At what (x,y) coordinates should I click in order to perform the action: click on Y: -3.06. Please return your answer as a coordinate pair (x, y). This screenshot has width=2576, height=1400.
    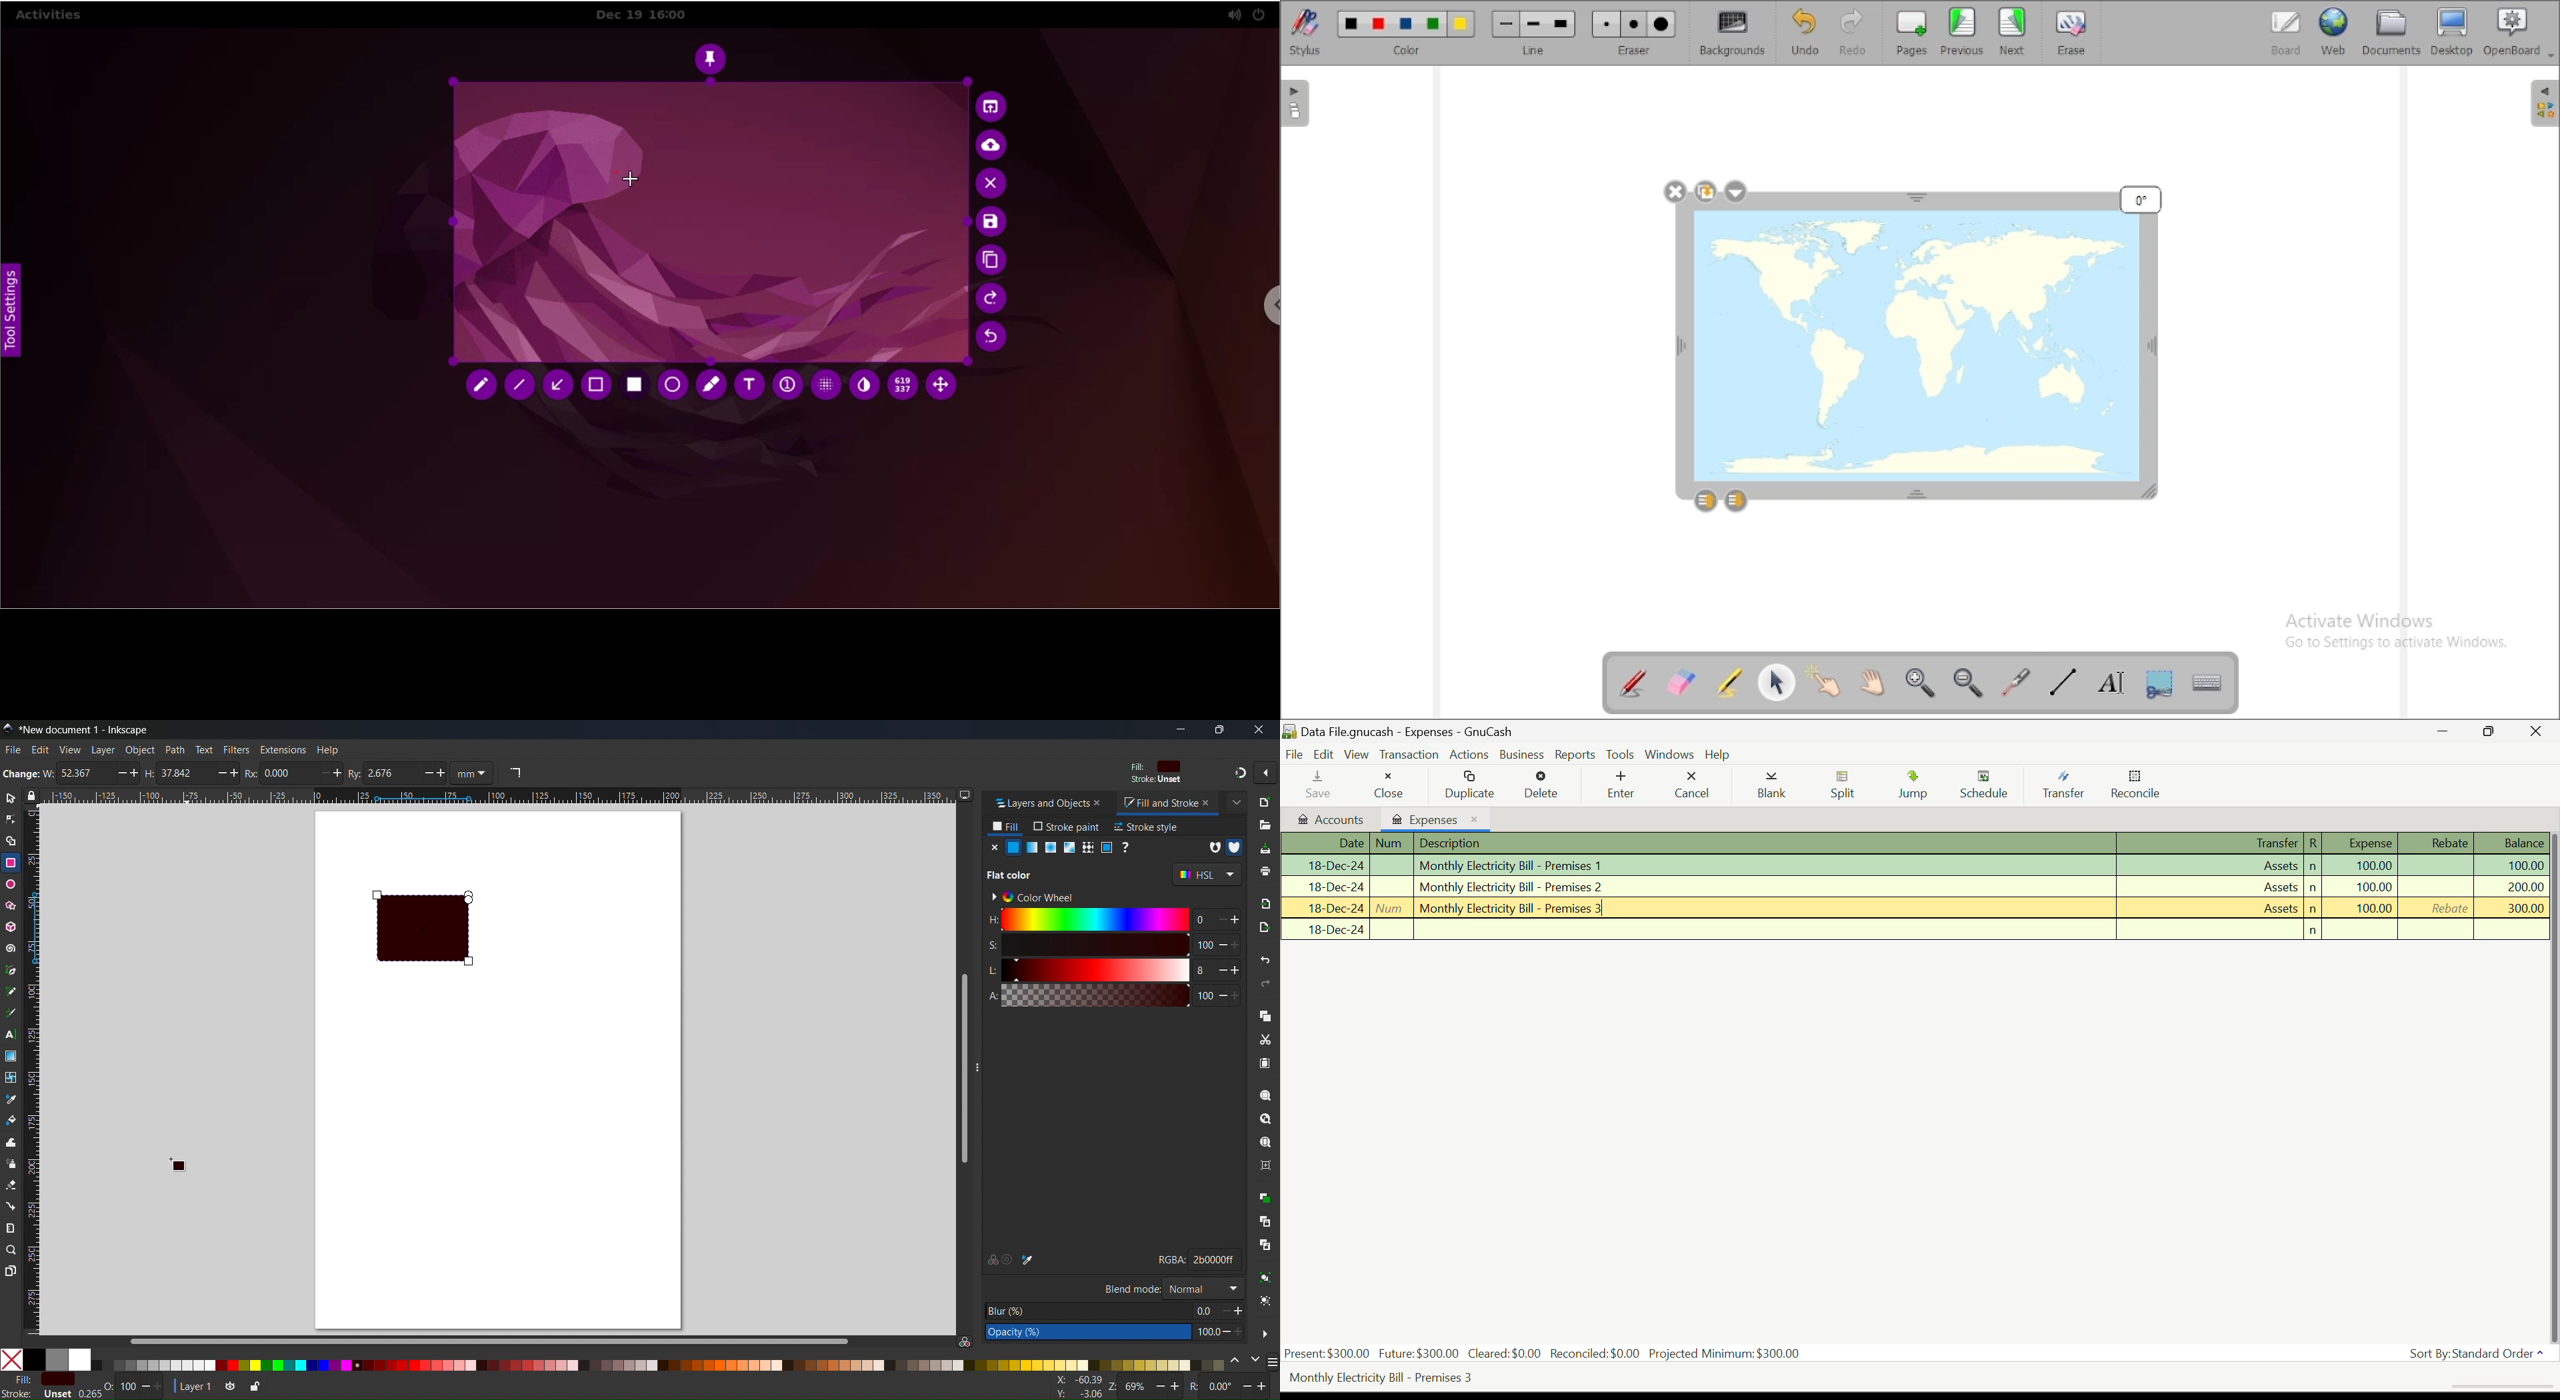
    Looking at the image, I should click on (1077, 1394).